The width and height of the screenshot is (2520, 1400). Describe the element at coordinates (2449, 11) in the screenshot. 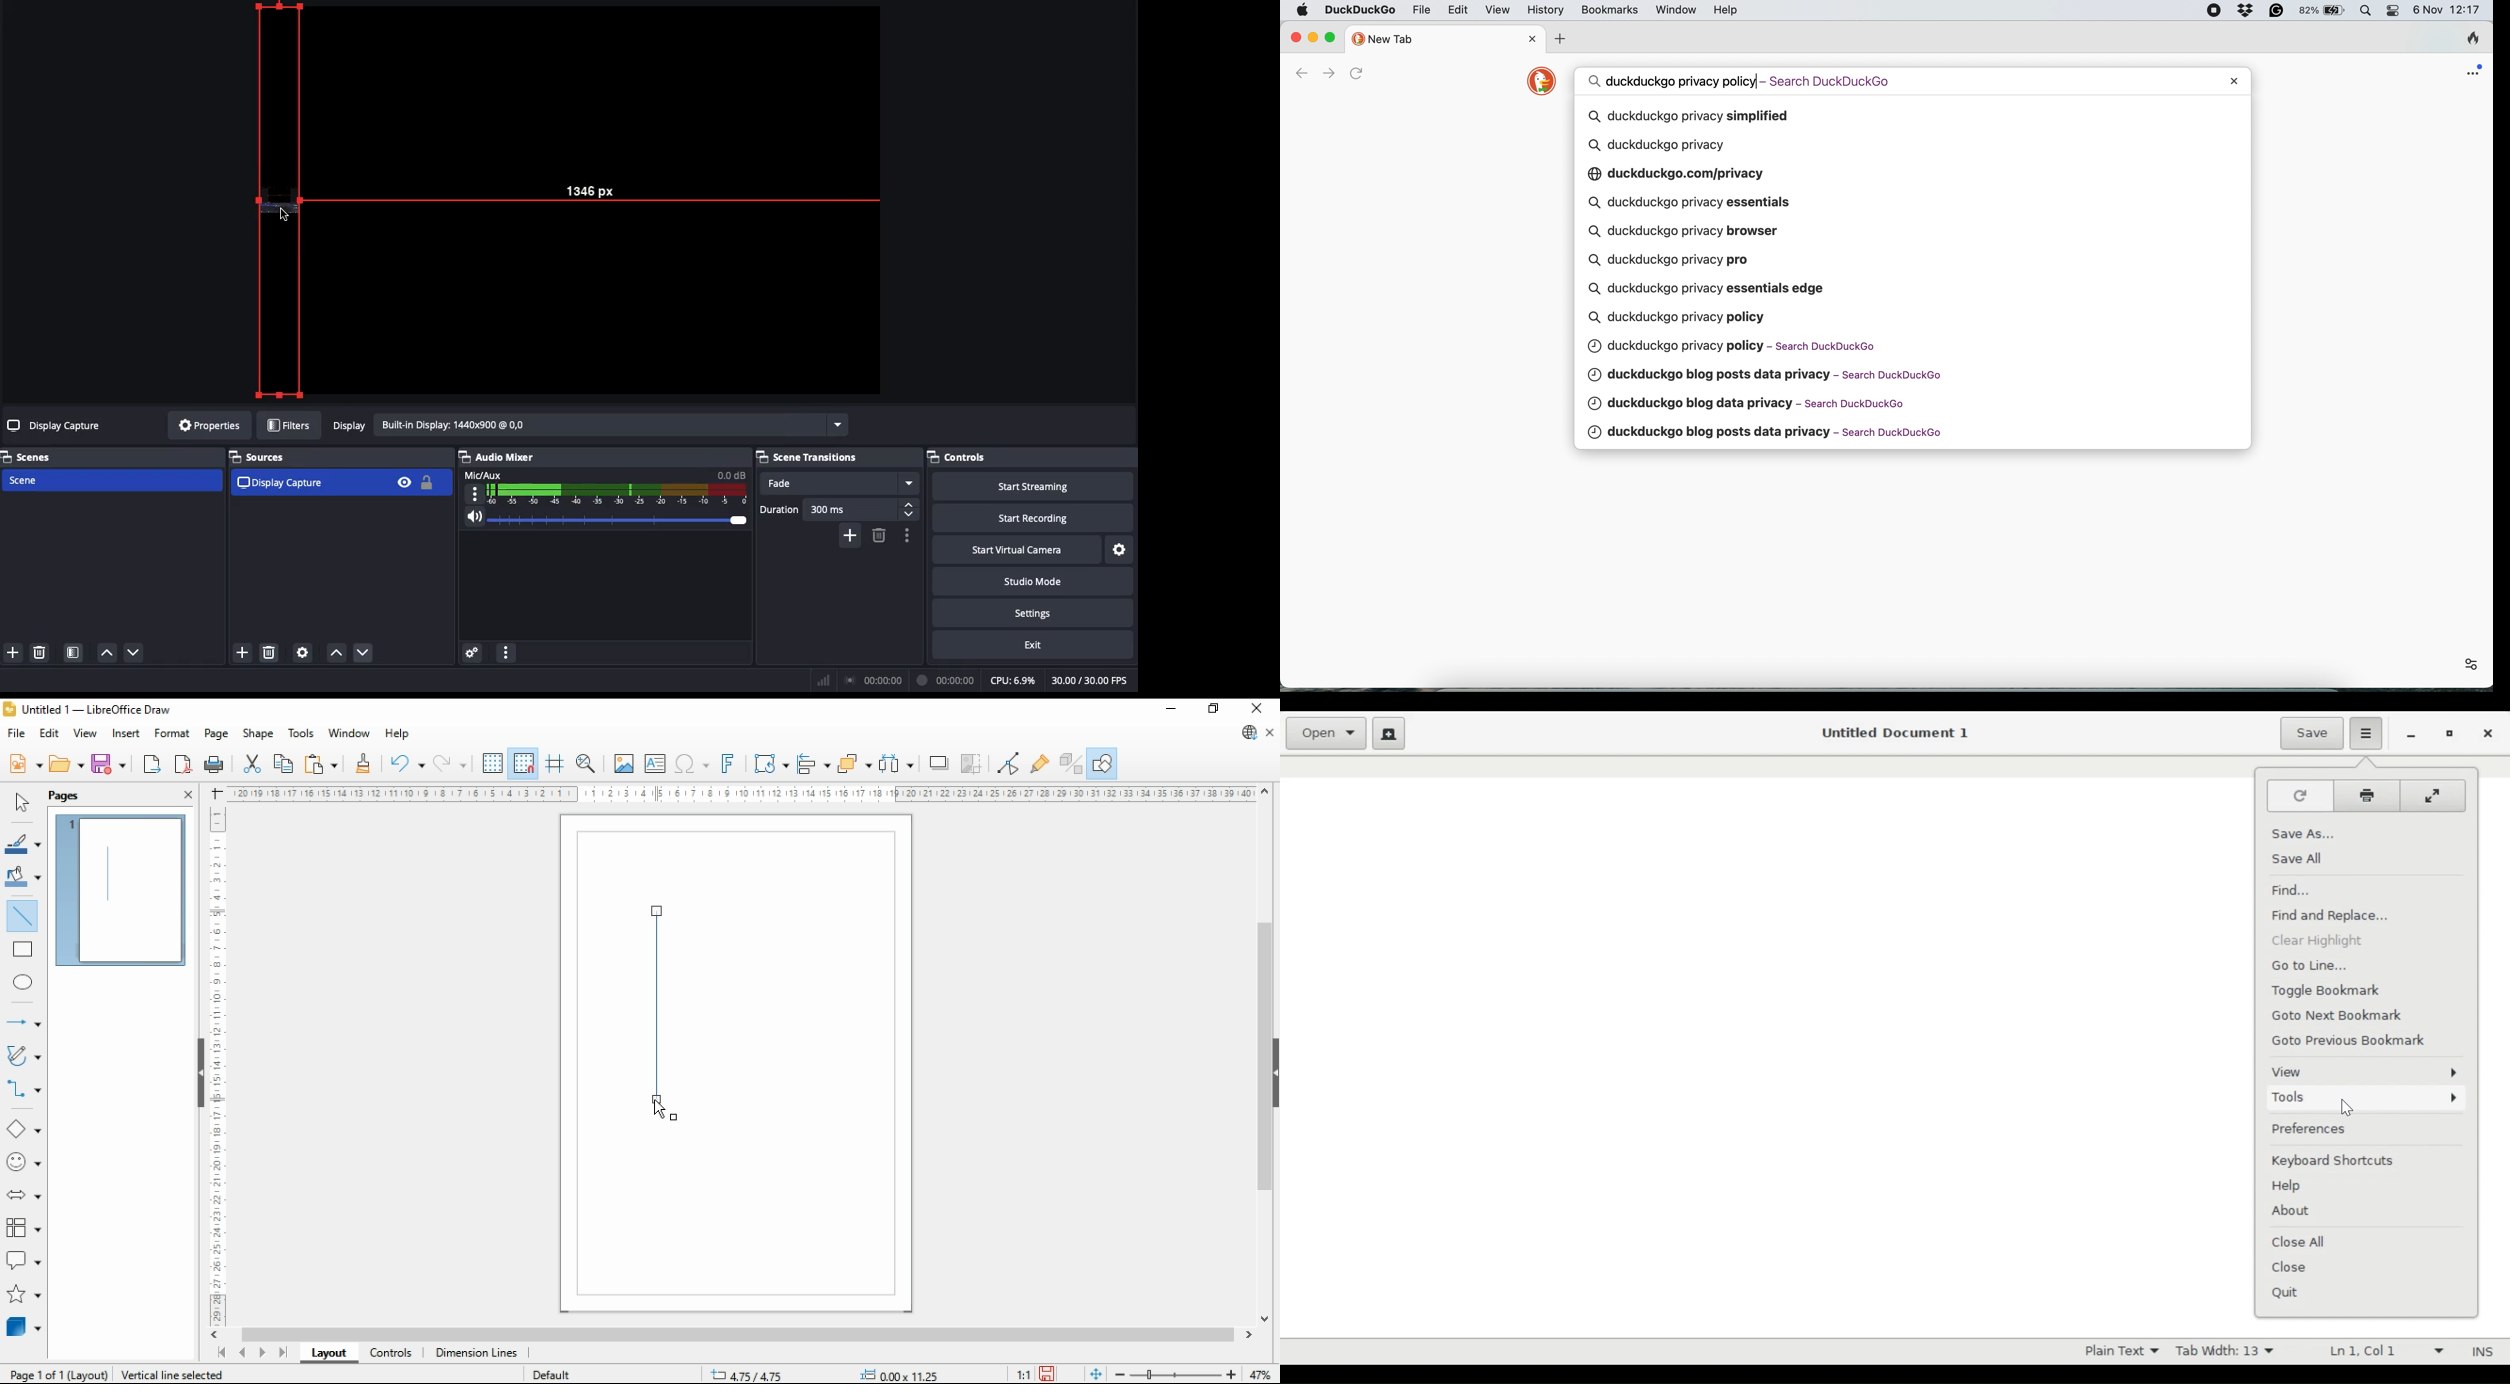

I see `6 Nov 12:17` at that location.